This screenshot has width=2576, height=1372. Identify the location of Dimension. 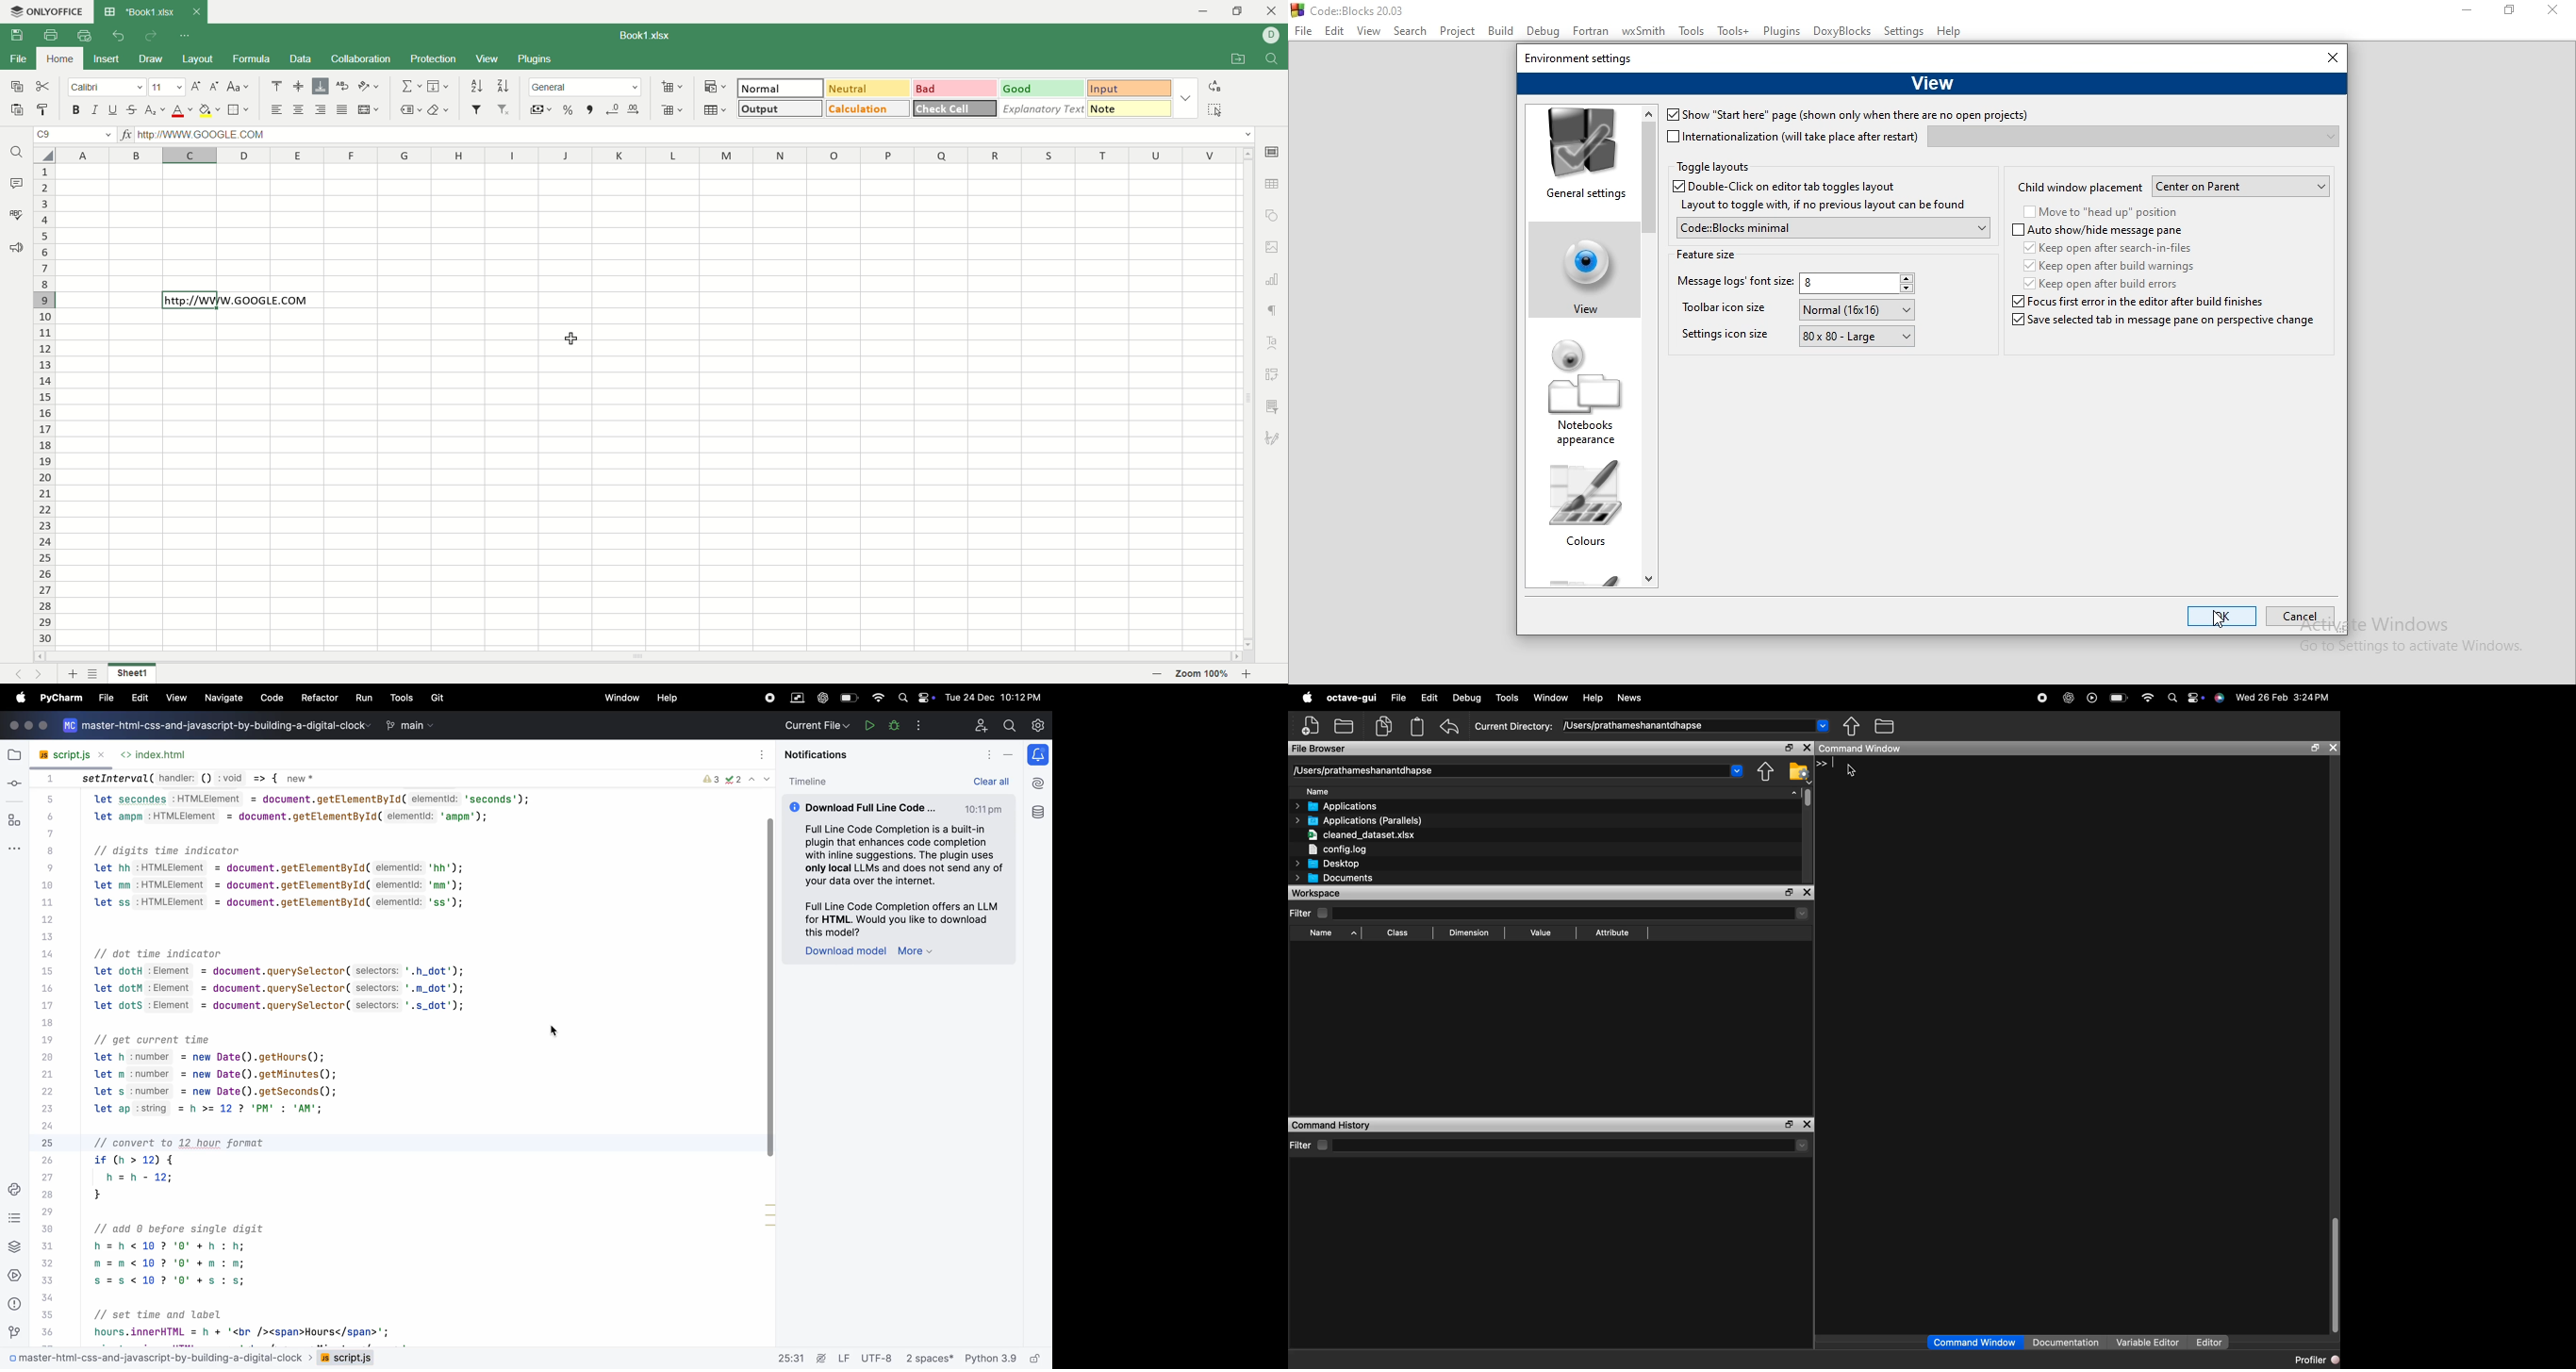
(1467, 932).